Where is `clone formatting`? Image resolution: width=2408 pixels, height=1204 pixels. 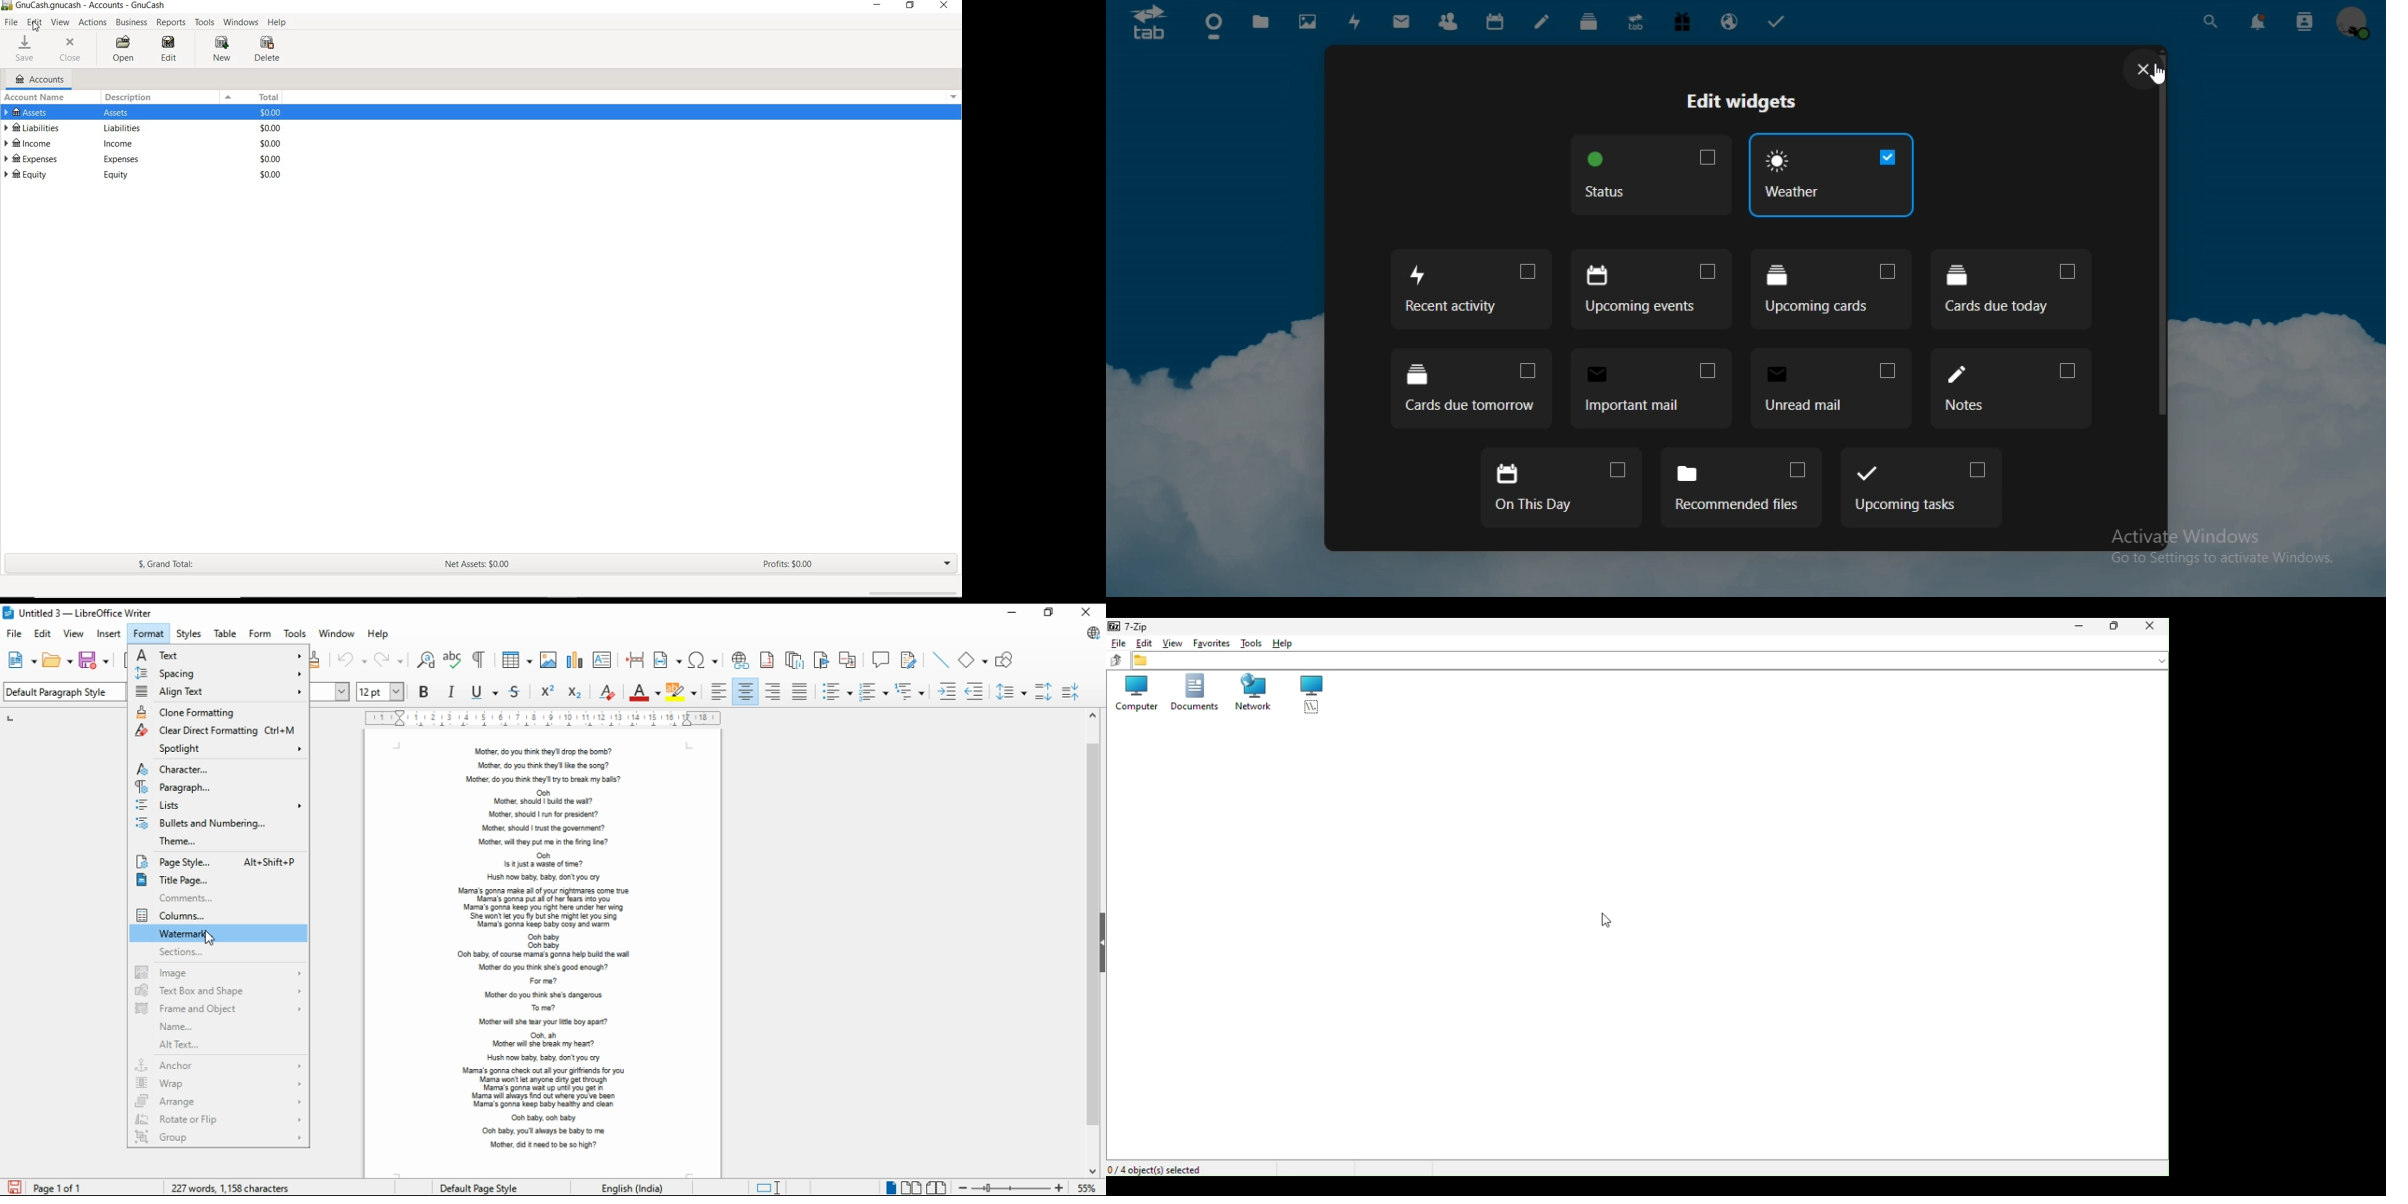
clone formatting is located at coordinates (319, 659).